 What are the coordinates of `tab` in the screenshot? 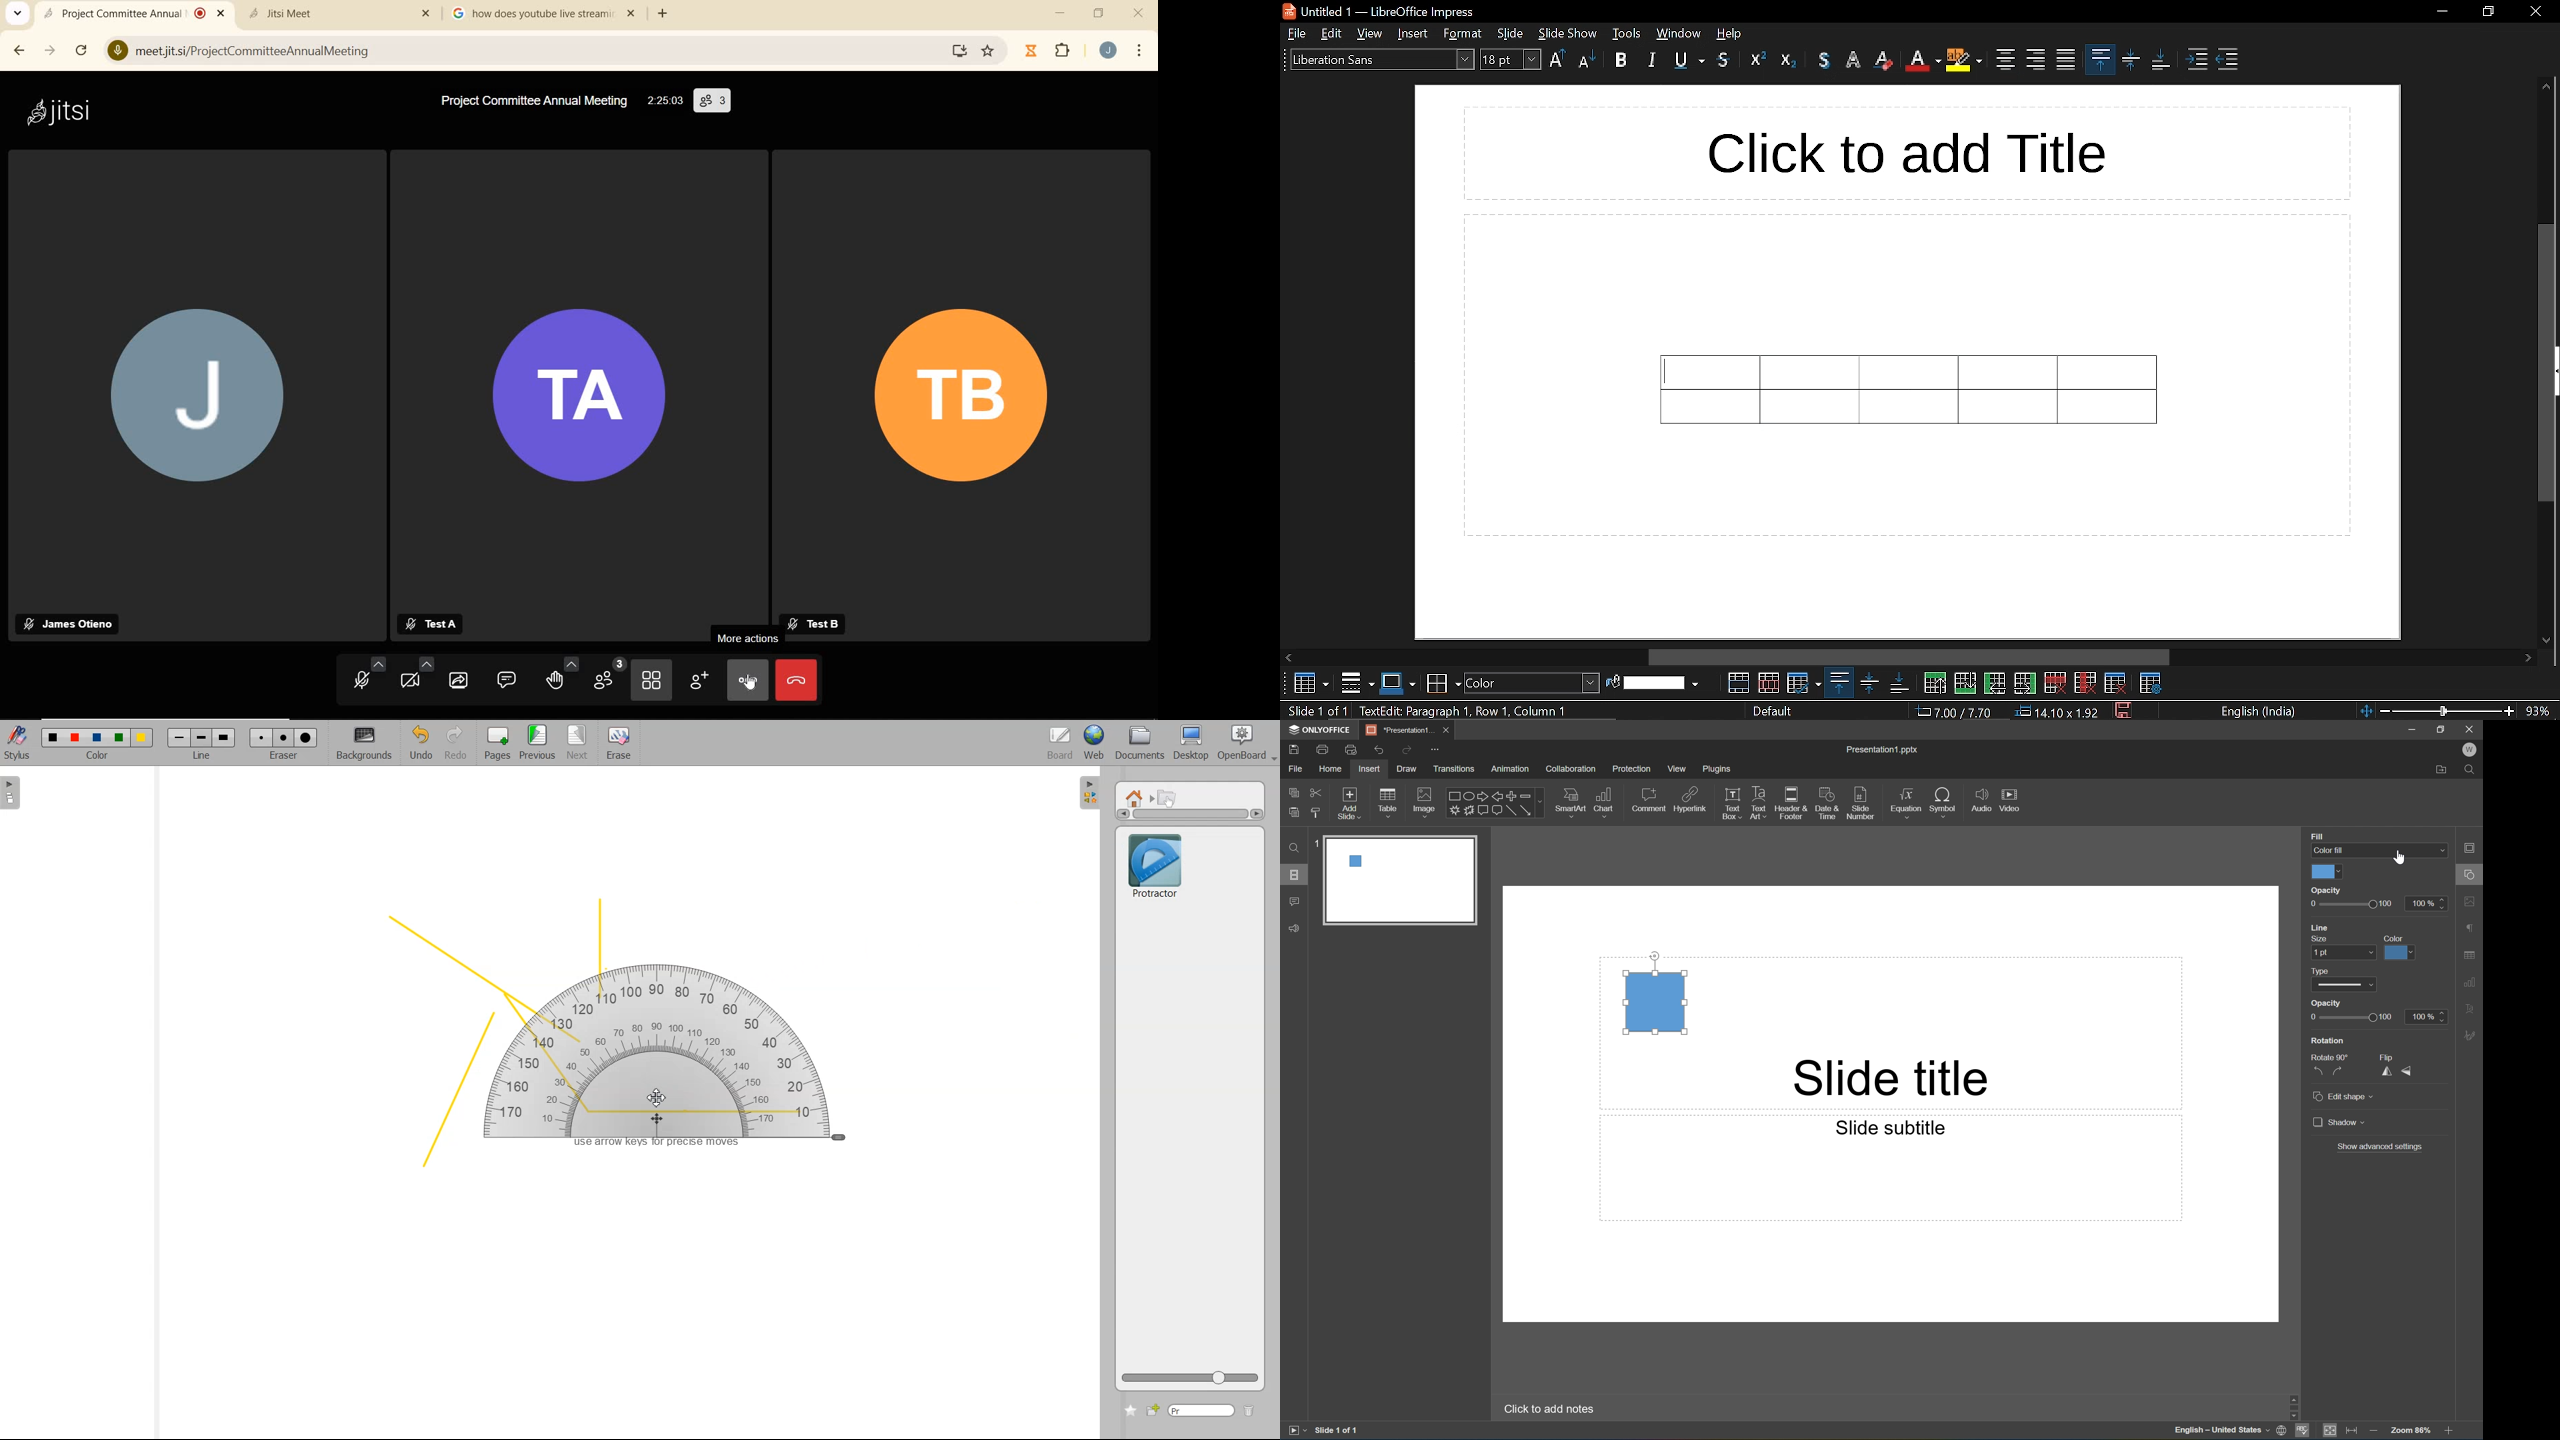 It's located at (530, 14).